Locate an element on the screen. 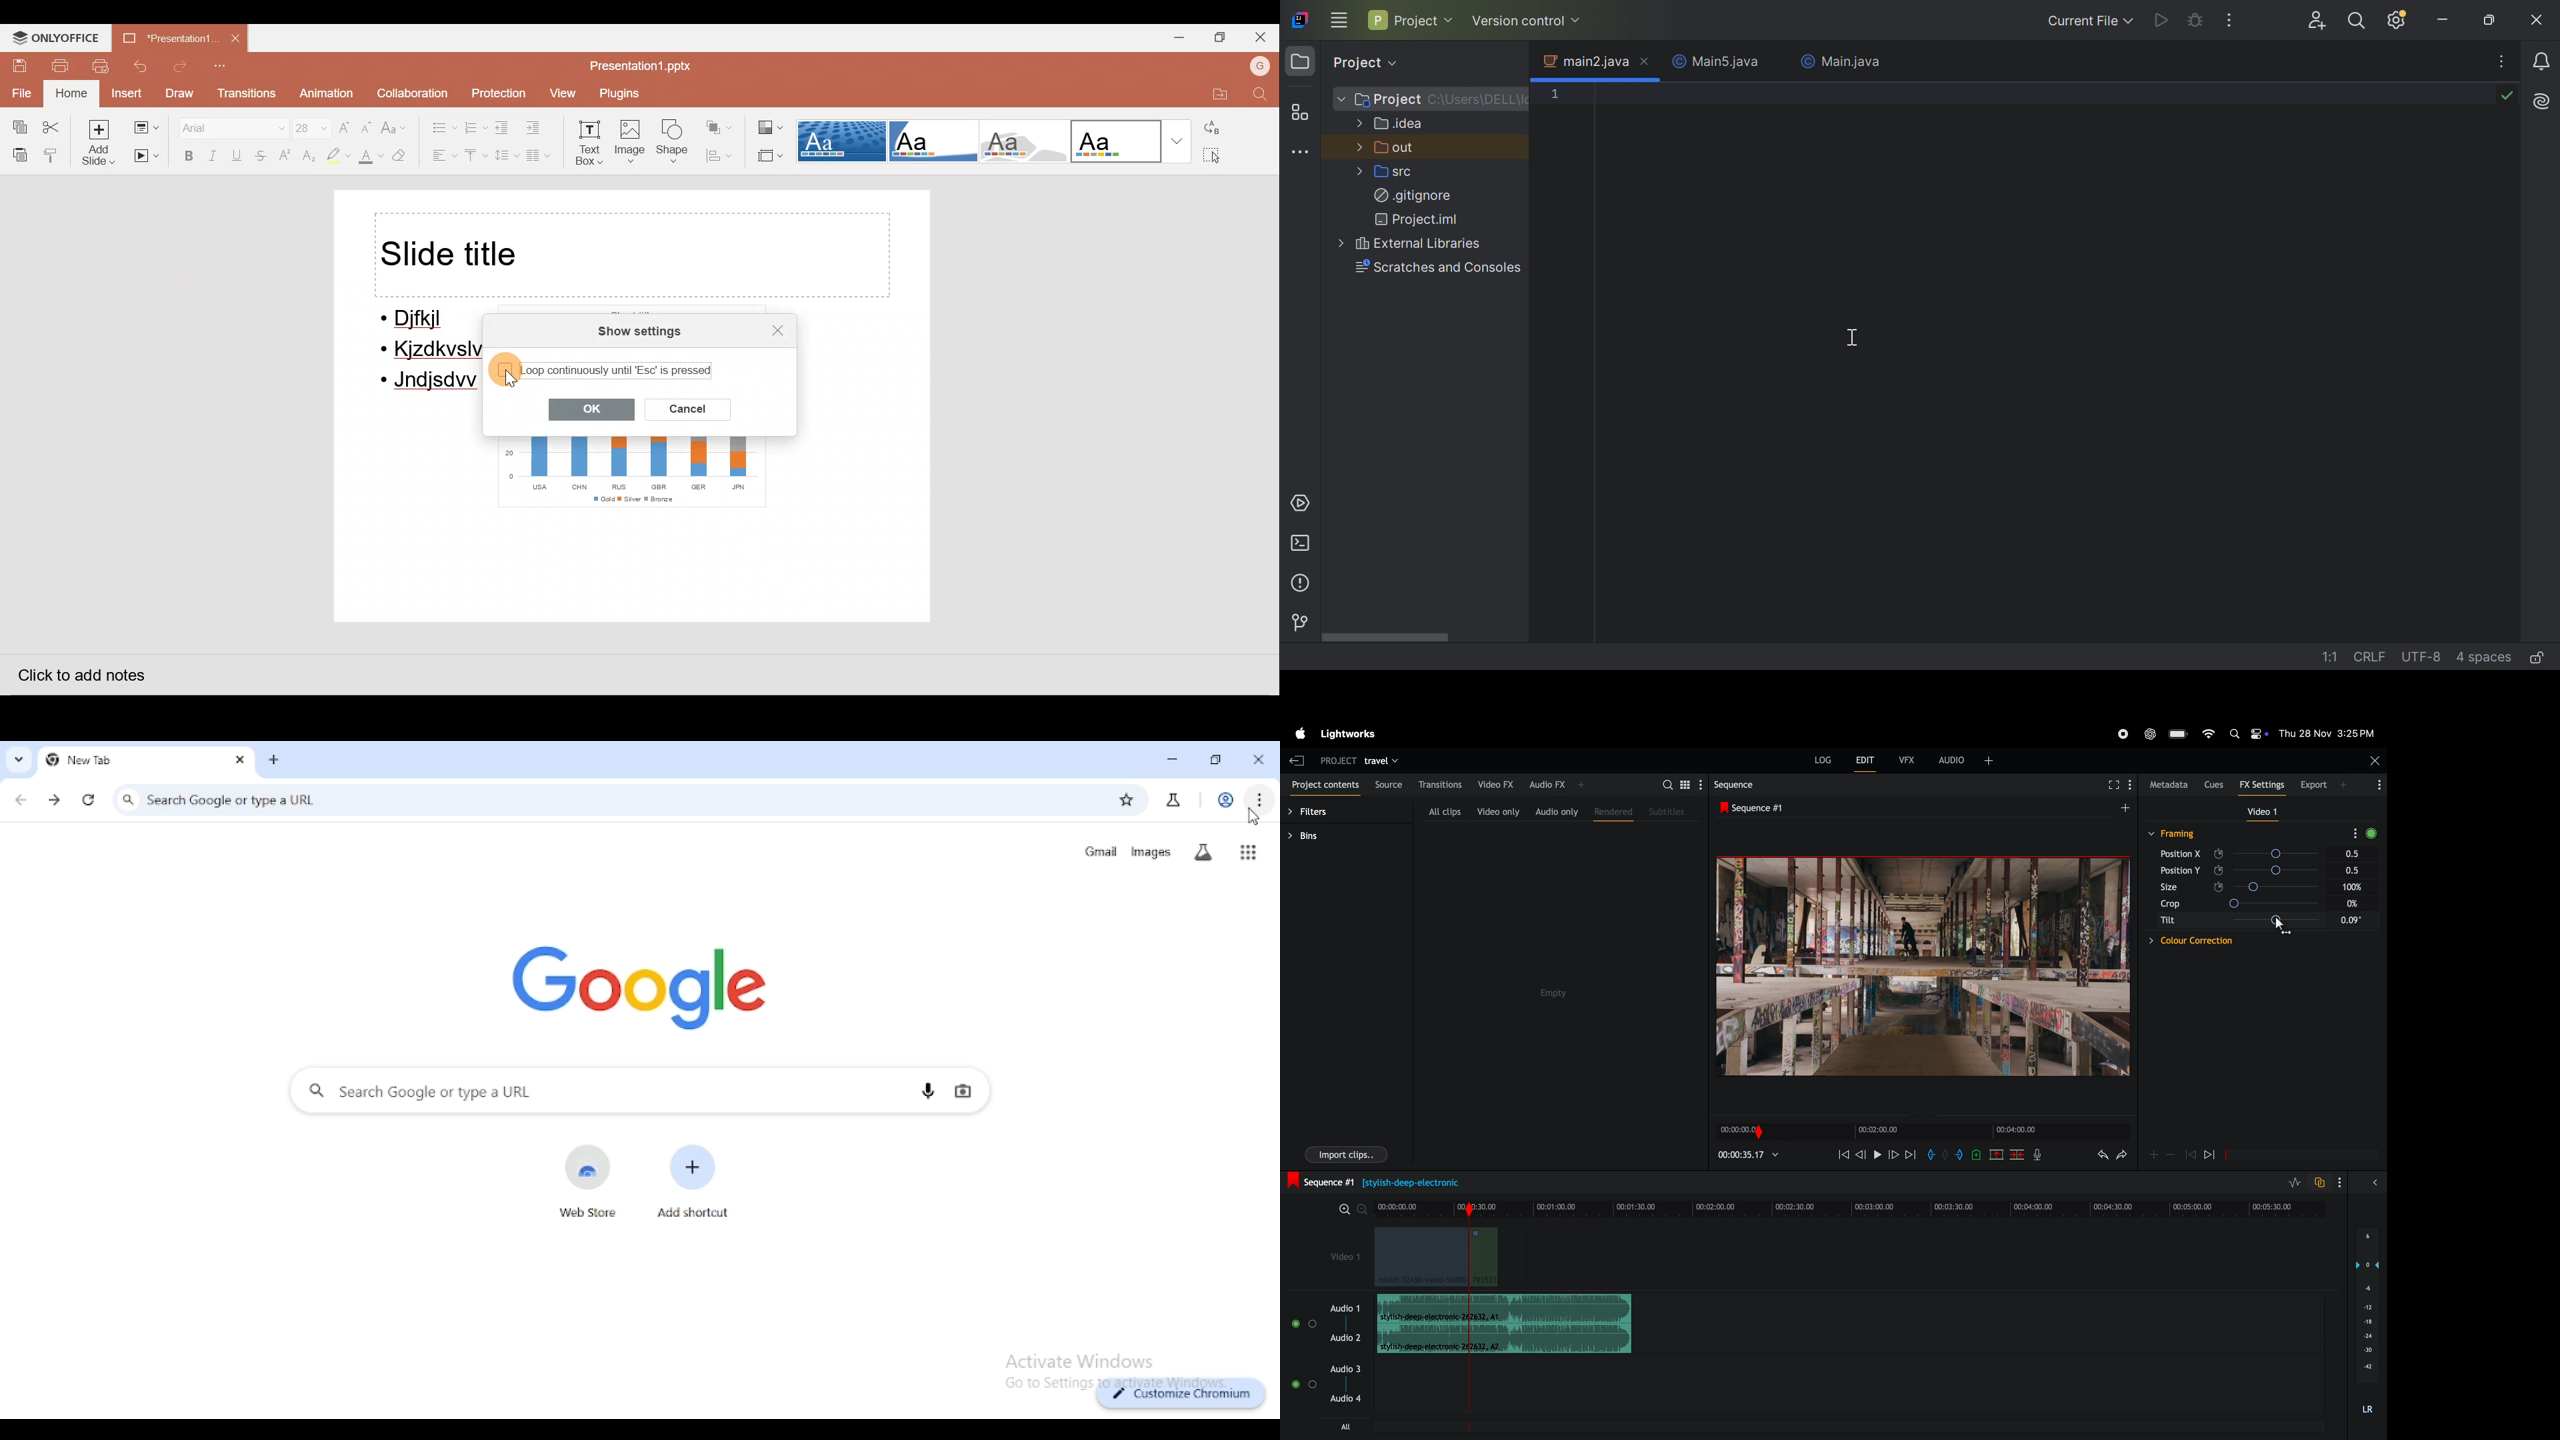 This screenshot has height=1456, width=2576. Mute/Unmute Track is located at coordinates (1296, 1385).